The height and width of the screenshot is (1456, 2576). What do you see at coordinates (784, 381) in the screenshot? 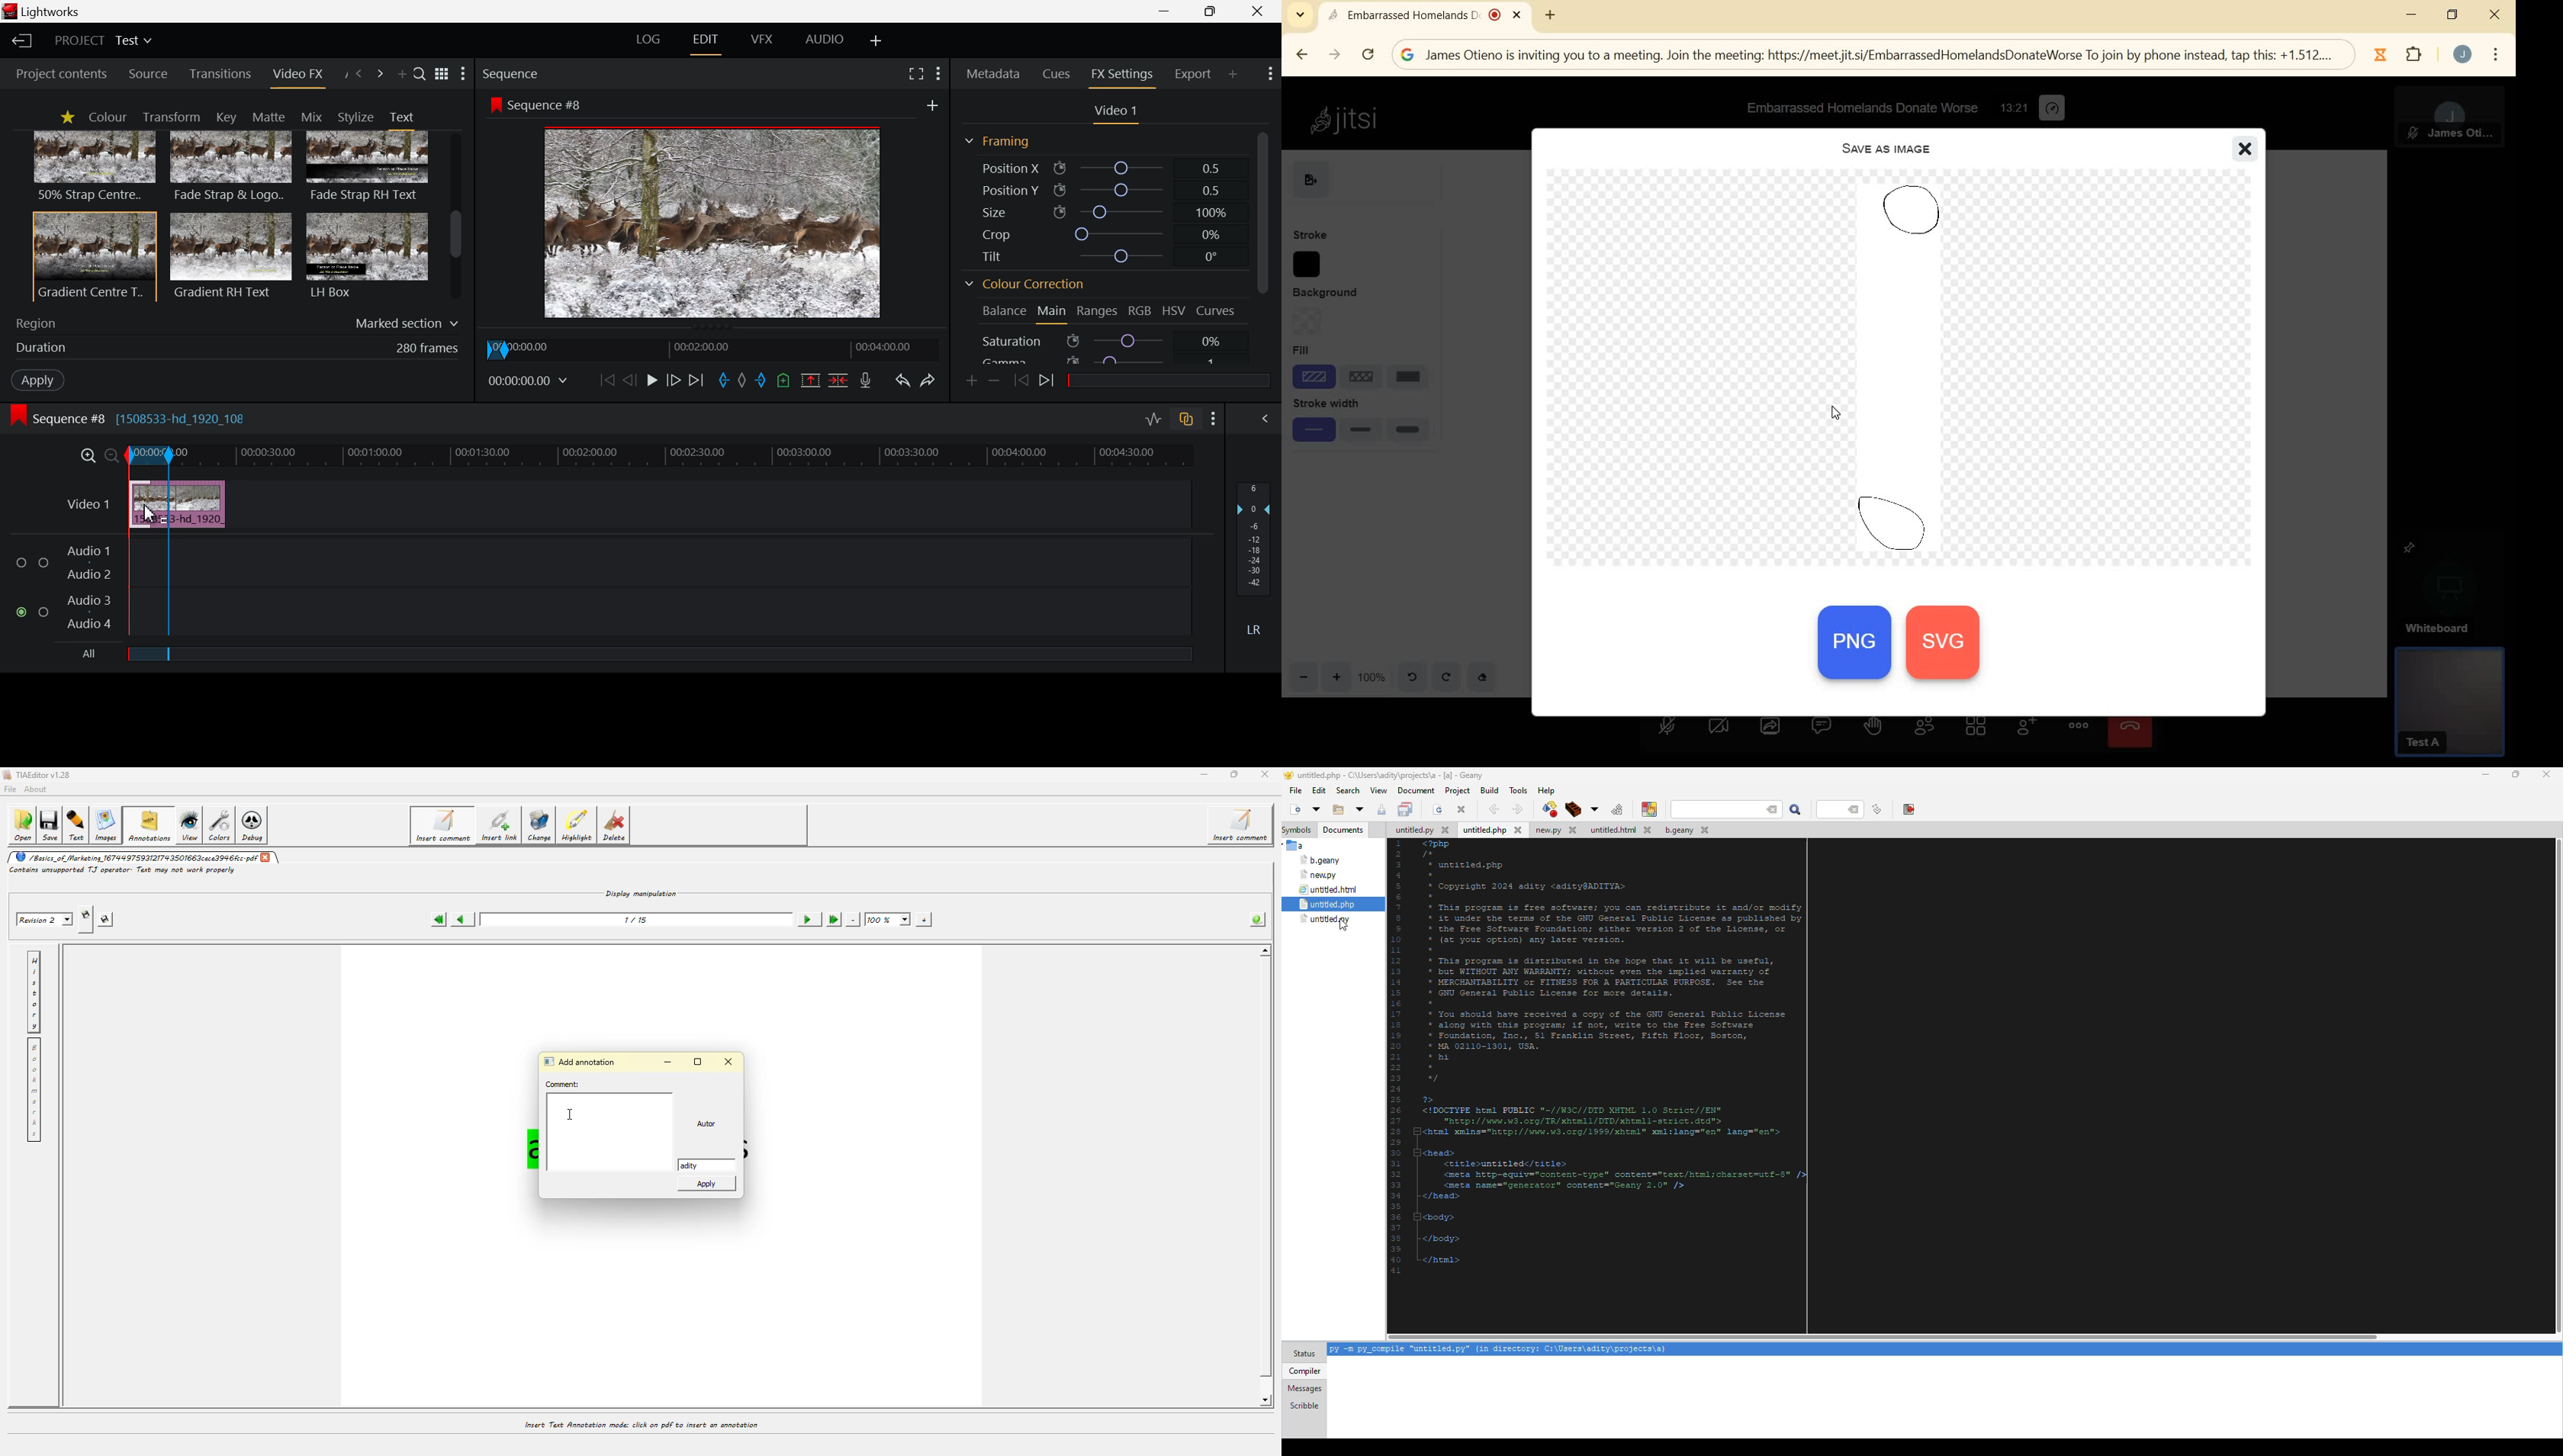
I see `Mark Cue` at bounding box center [784, 381].